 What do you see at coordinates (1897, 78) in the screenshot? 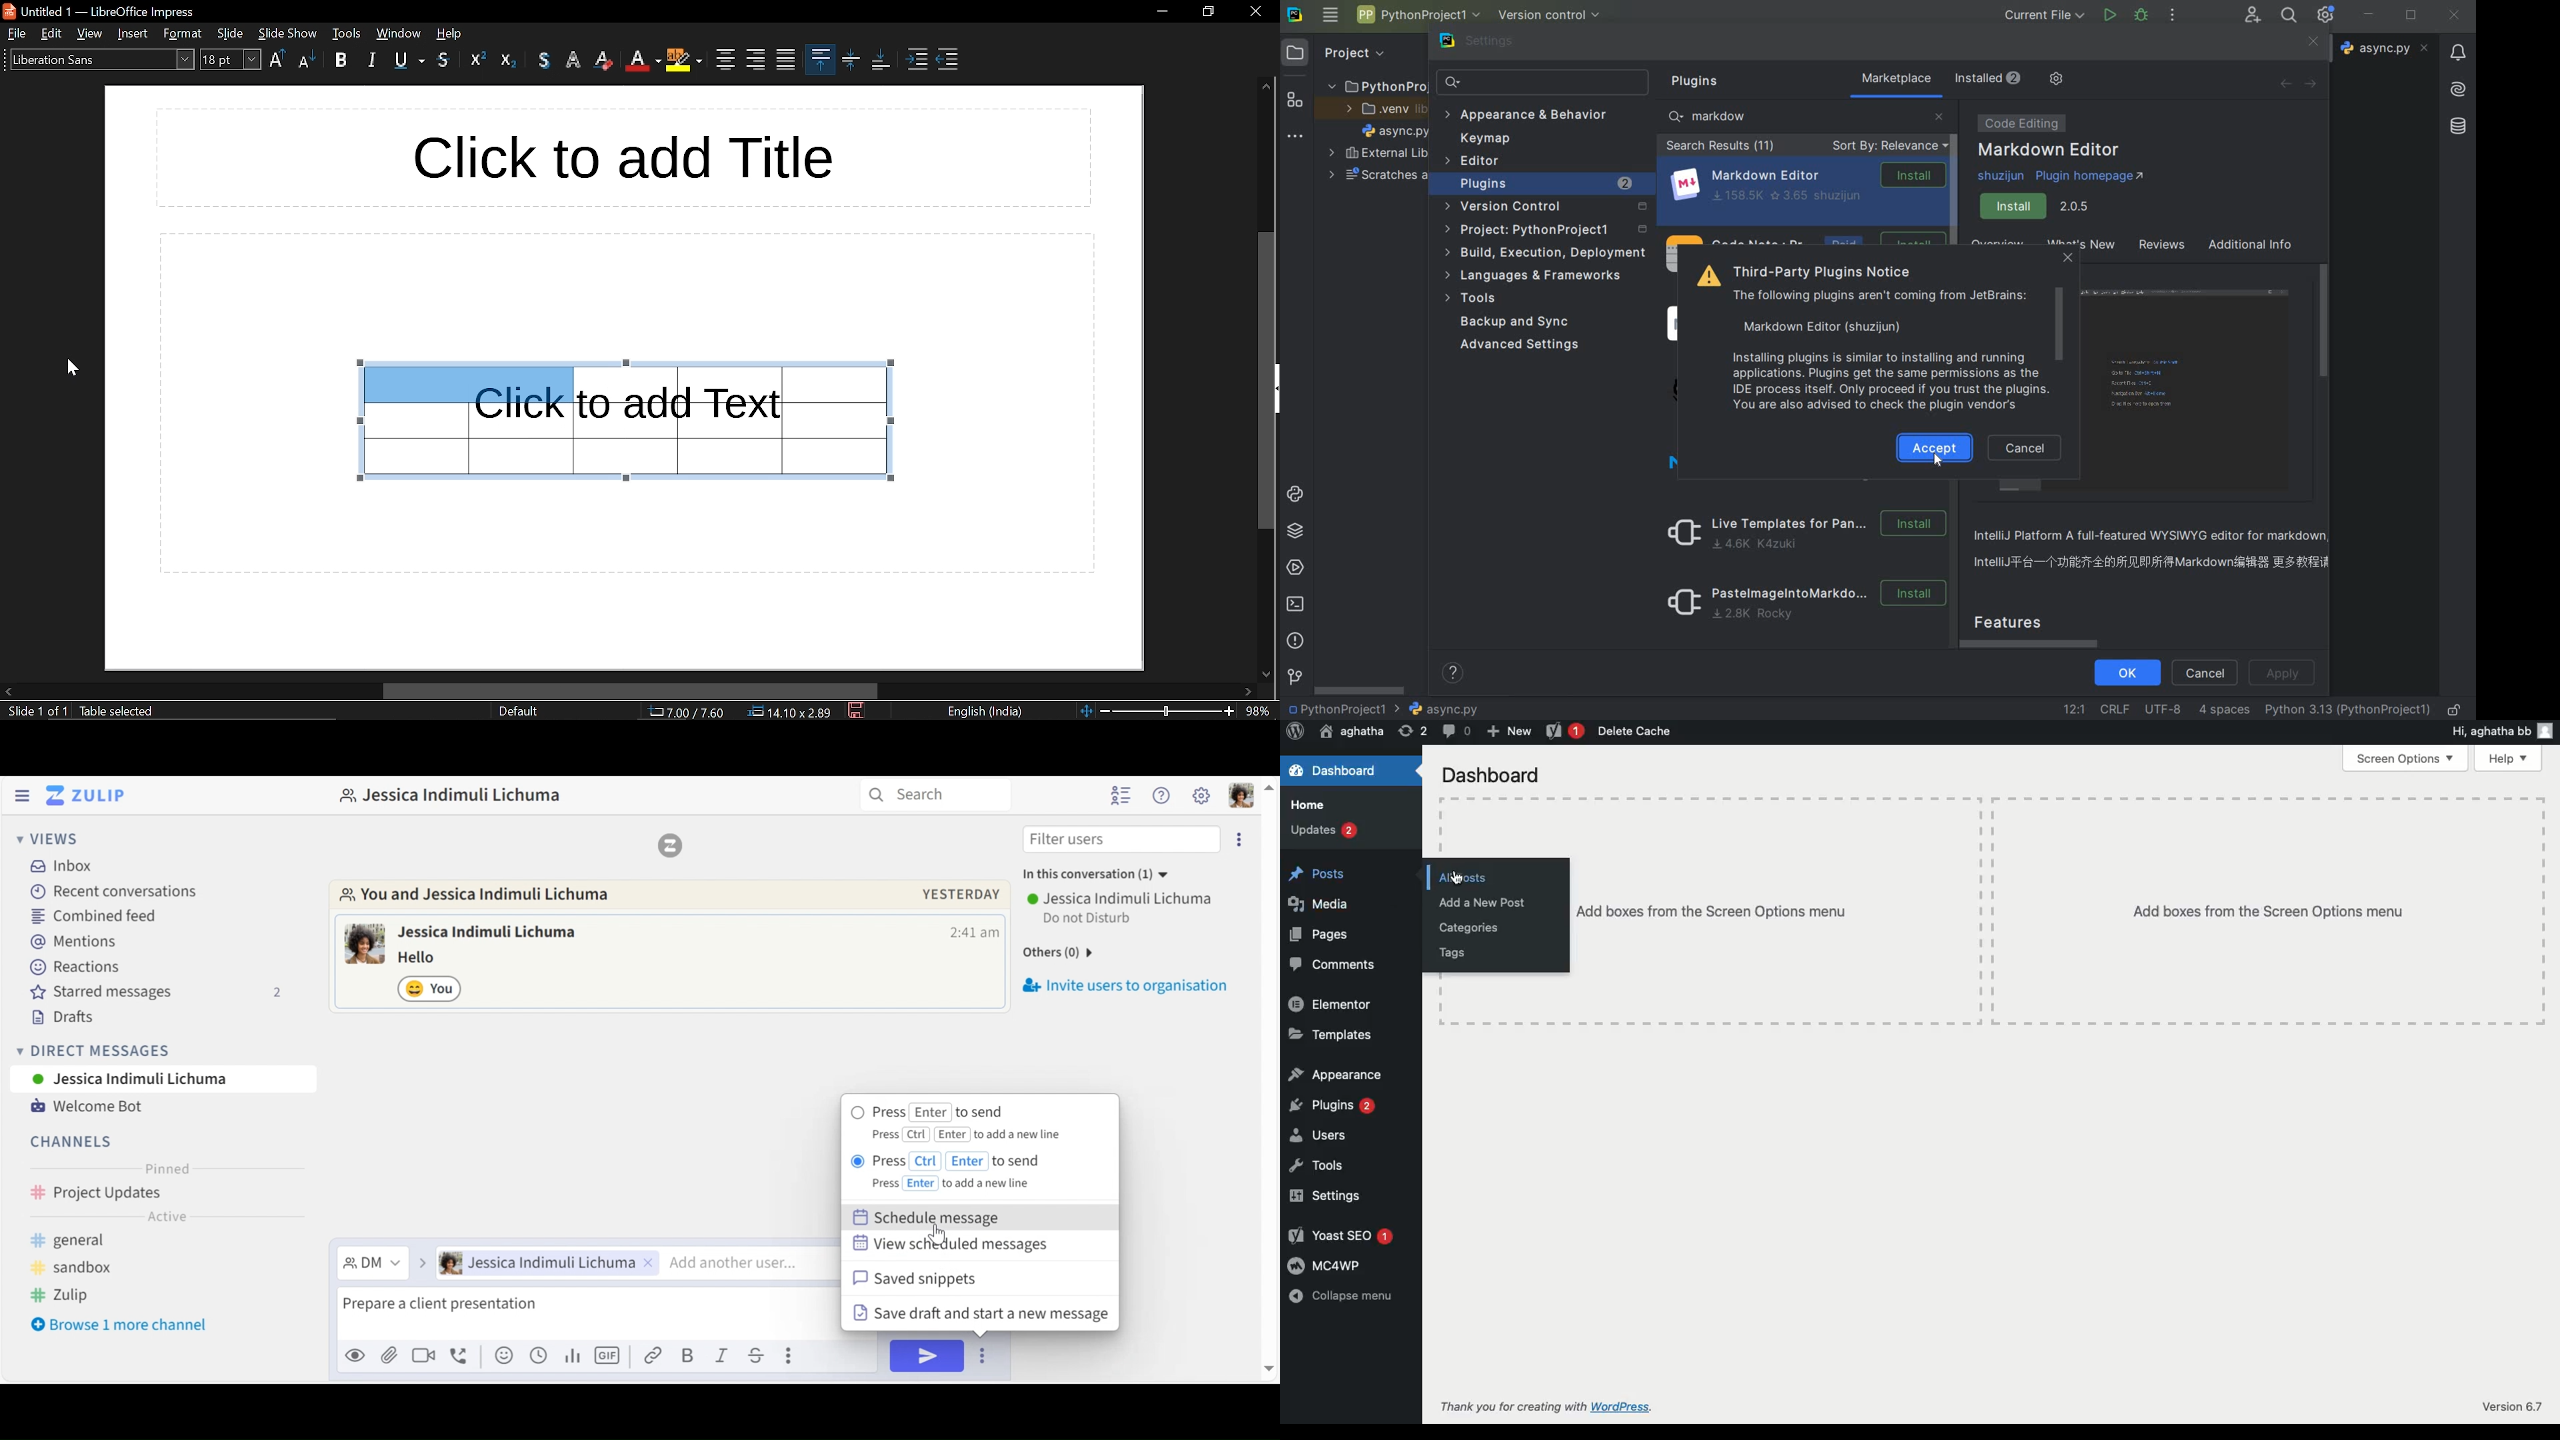
I see `marketplace` at bounding box center [1897, 78].